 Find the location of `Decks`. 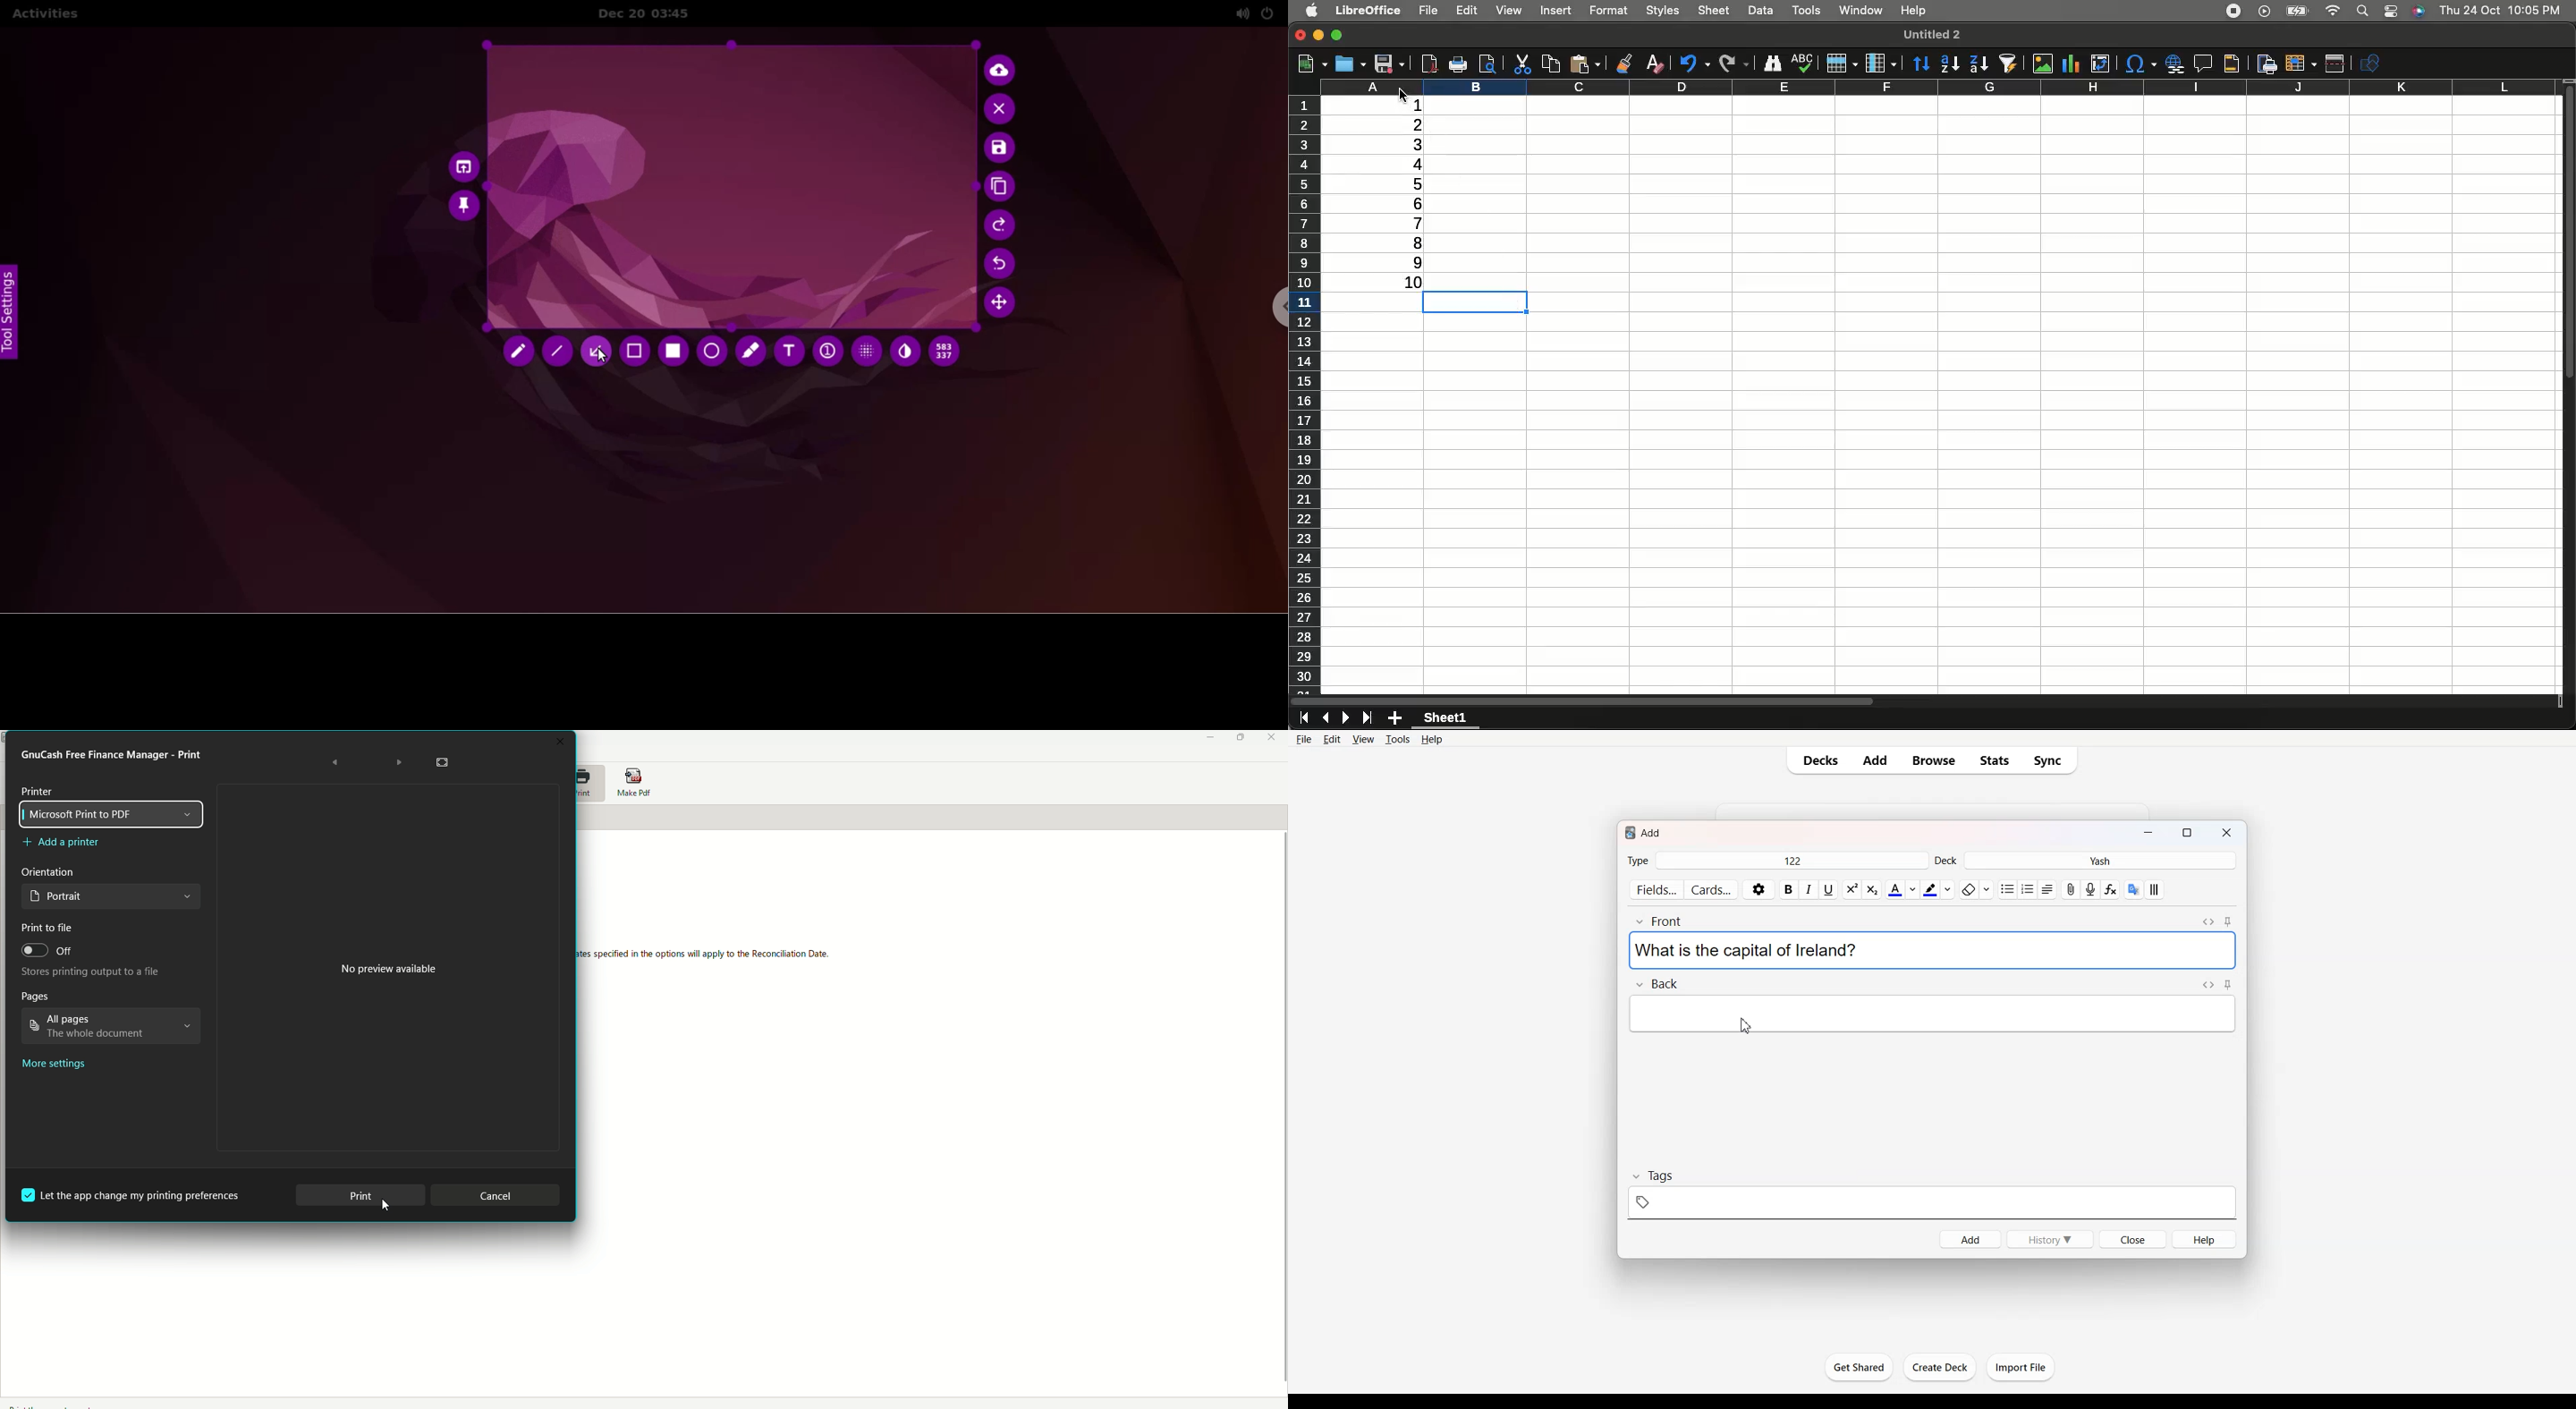

Decks is located at coordinates (1818, 760).